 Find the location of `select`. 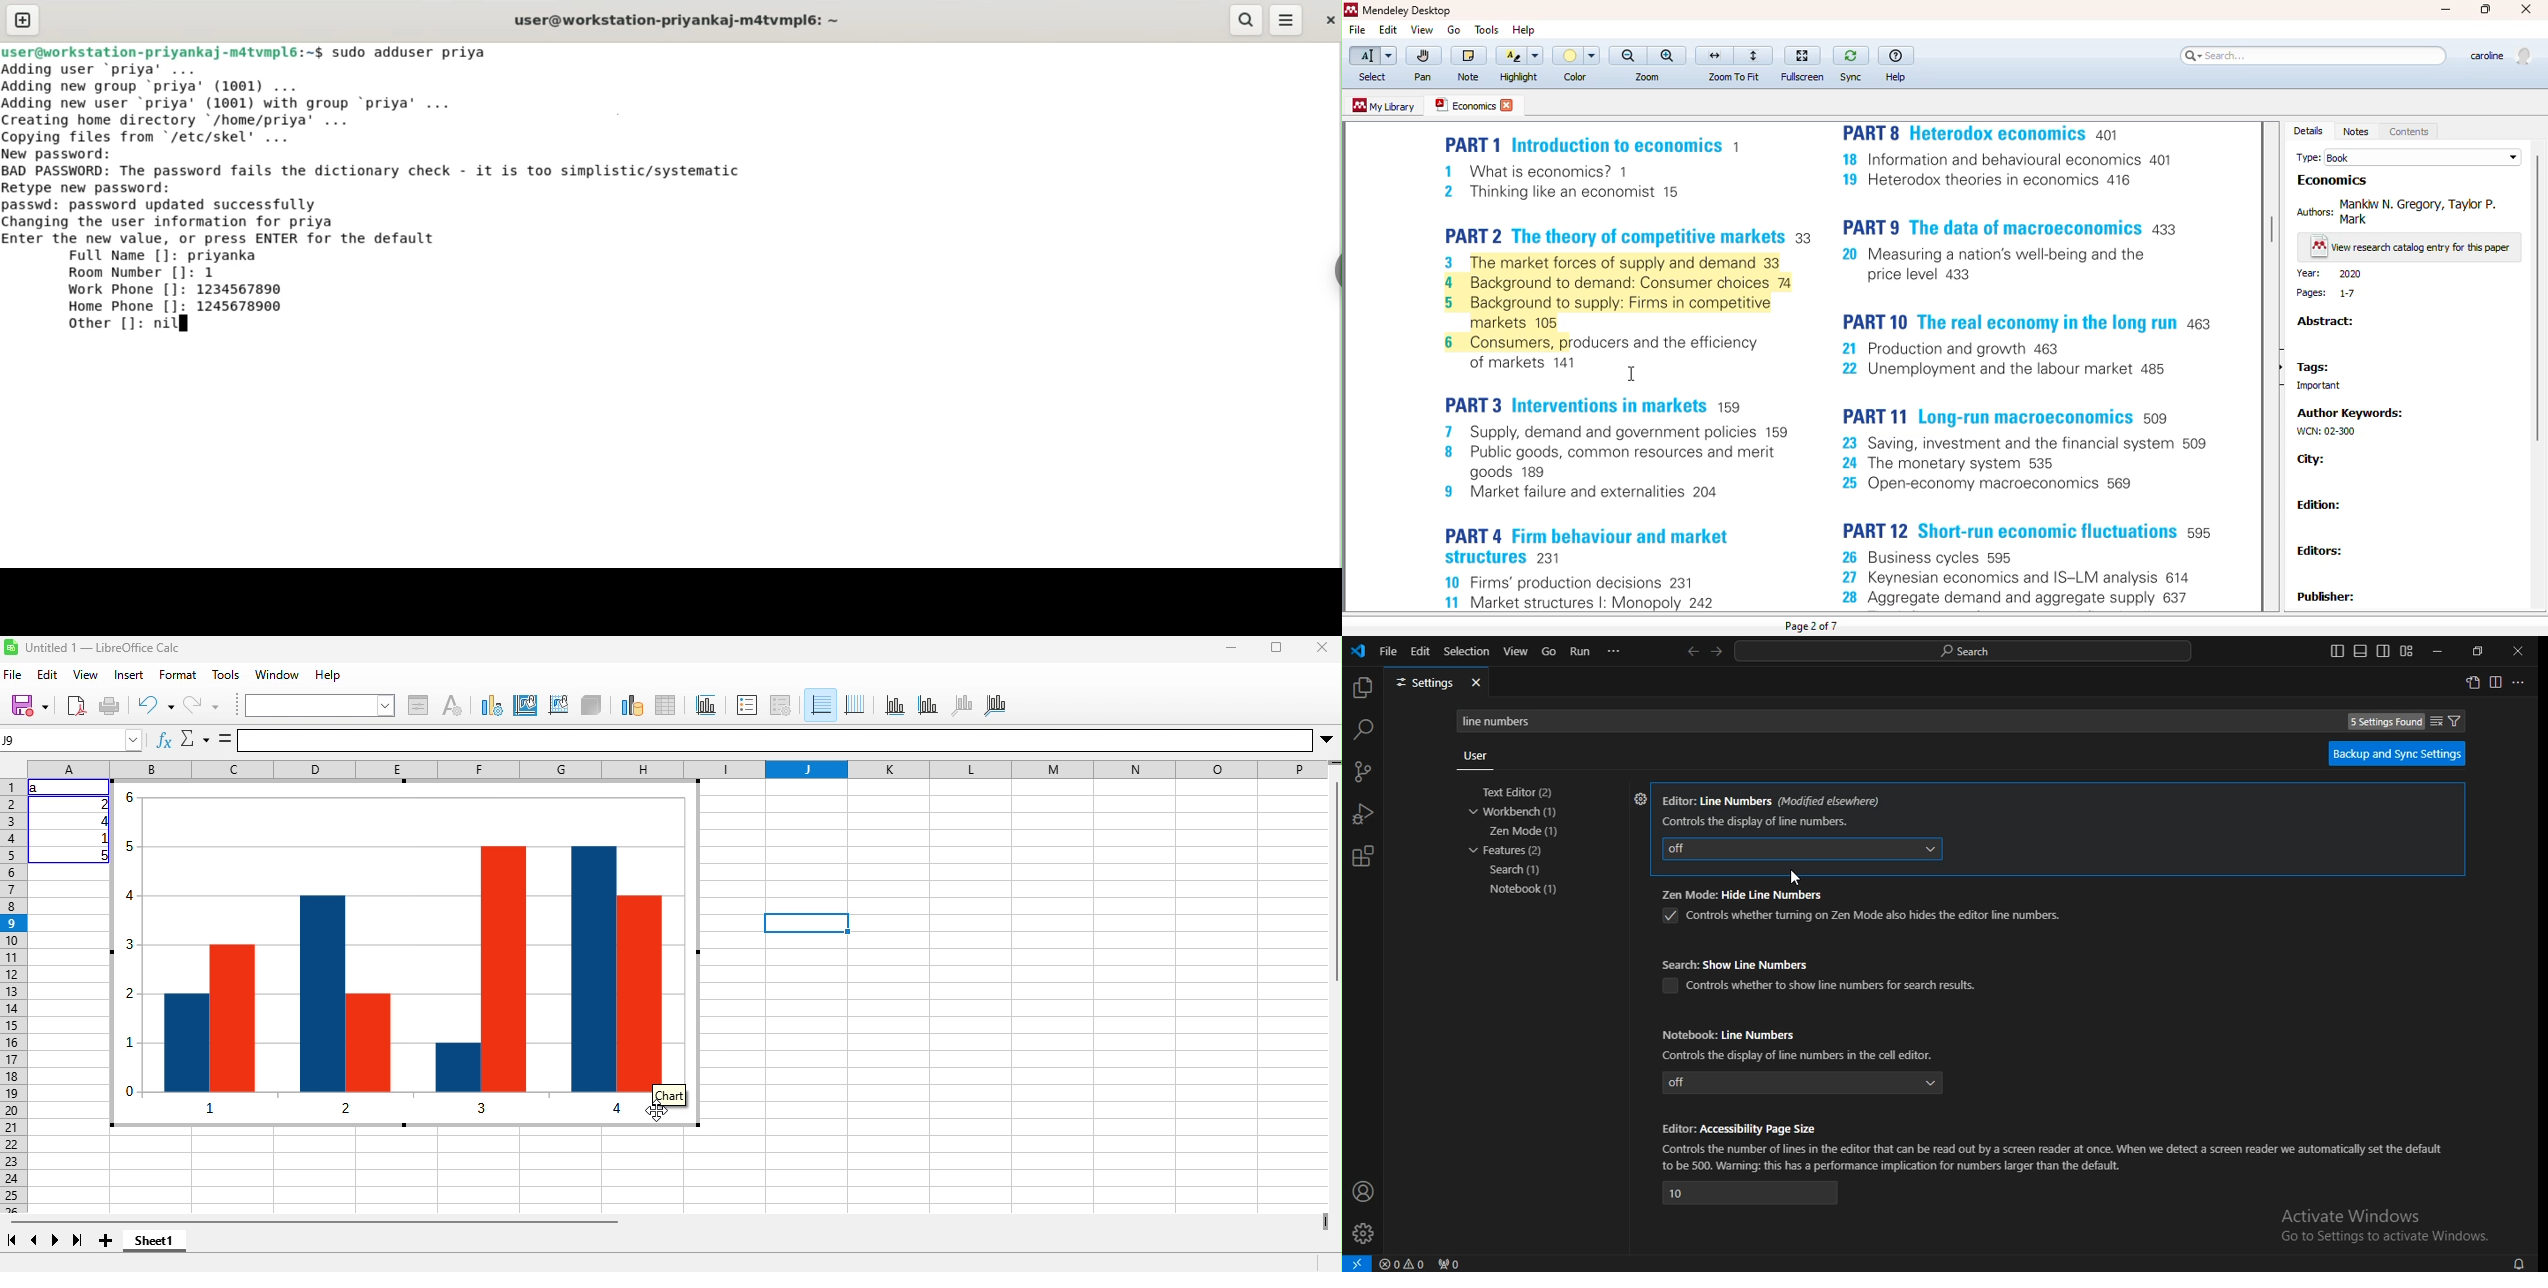

select is located at coordinates (1372, 57).